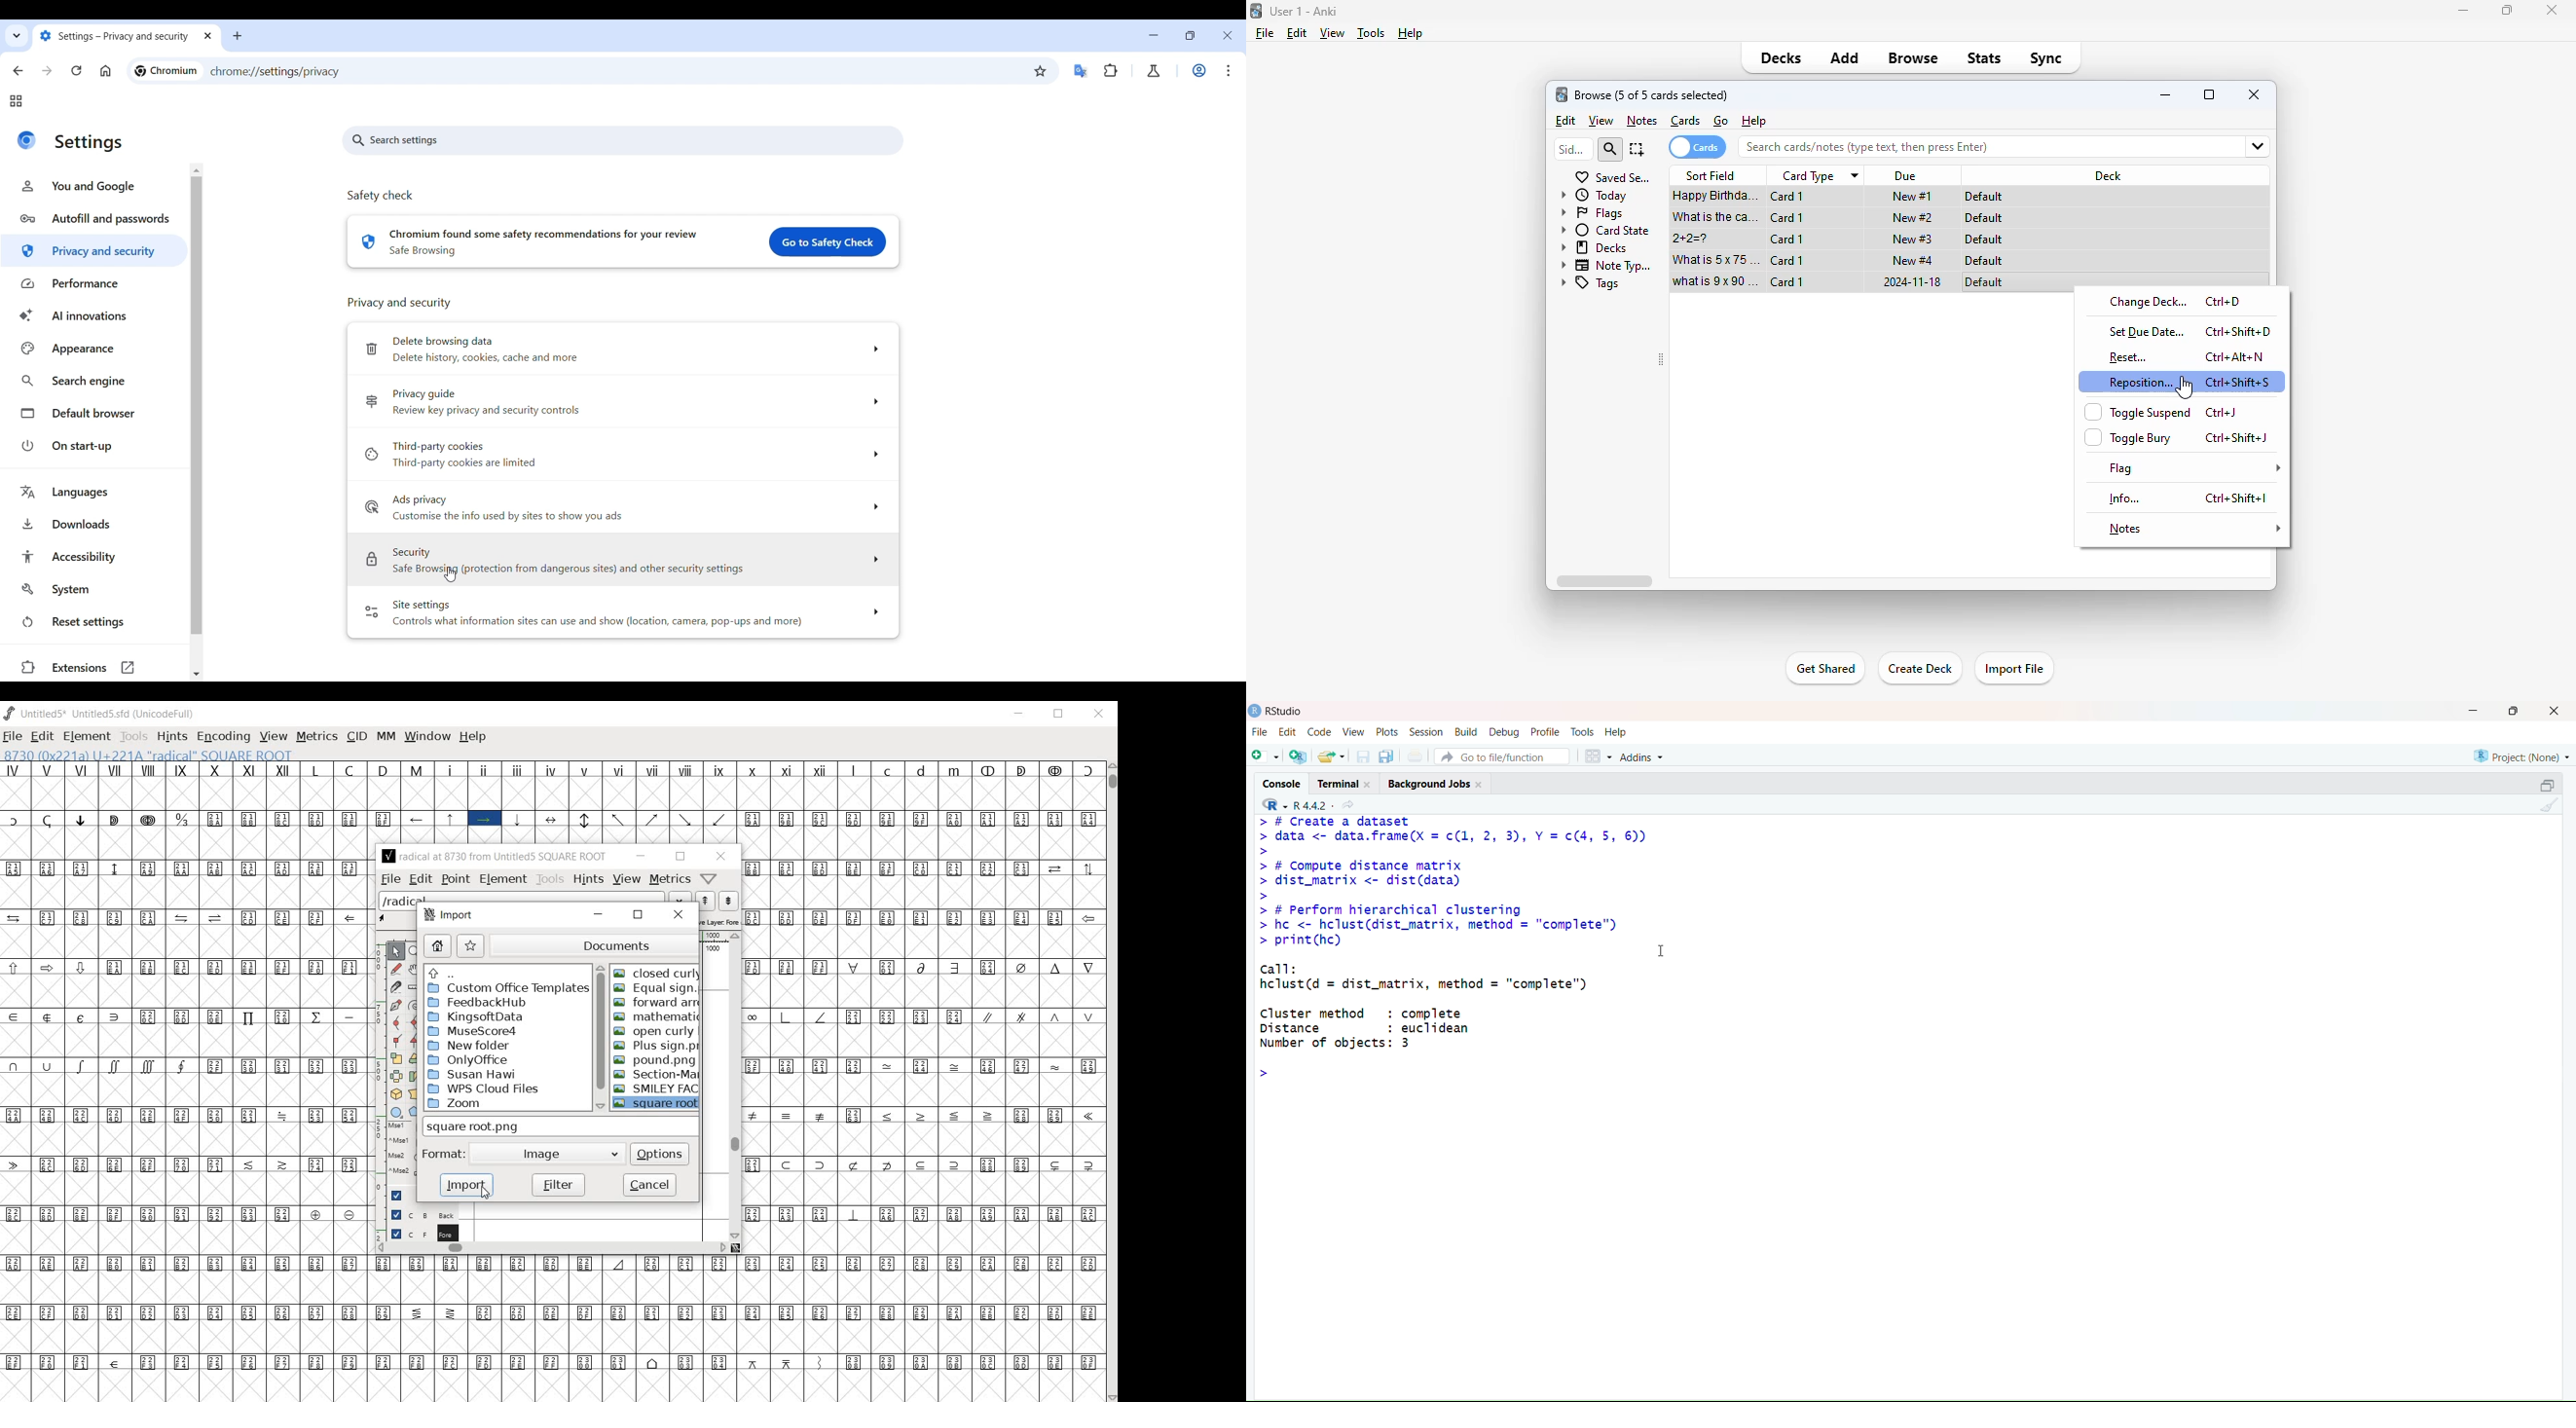  Describe the element at coordinates (12, 738) in the screenshot. I see `FILE` at that location.